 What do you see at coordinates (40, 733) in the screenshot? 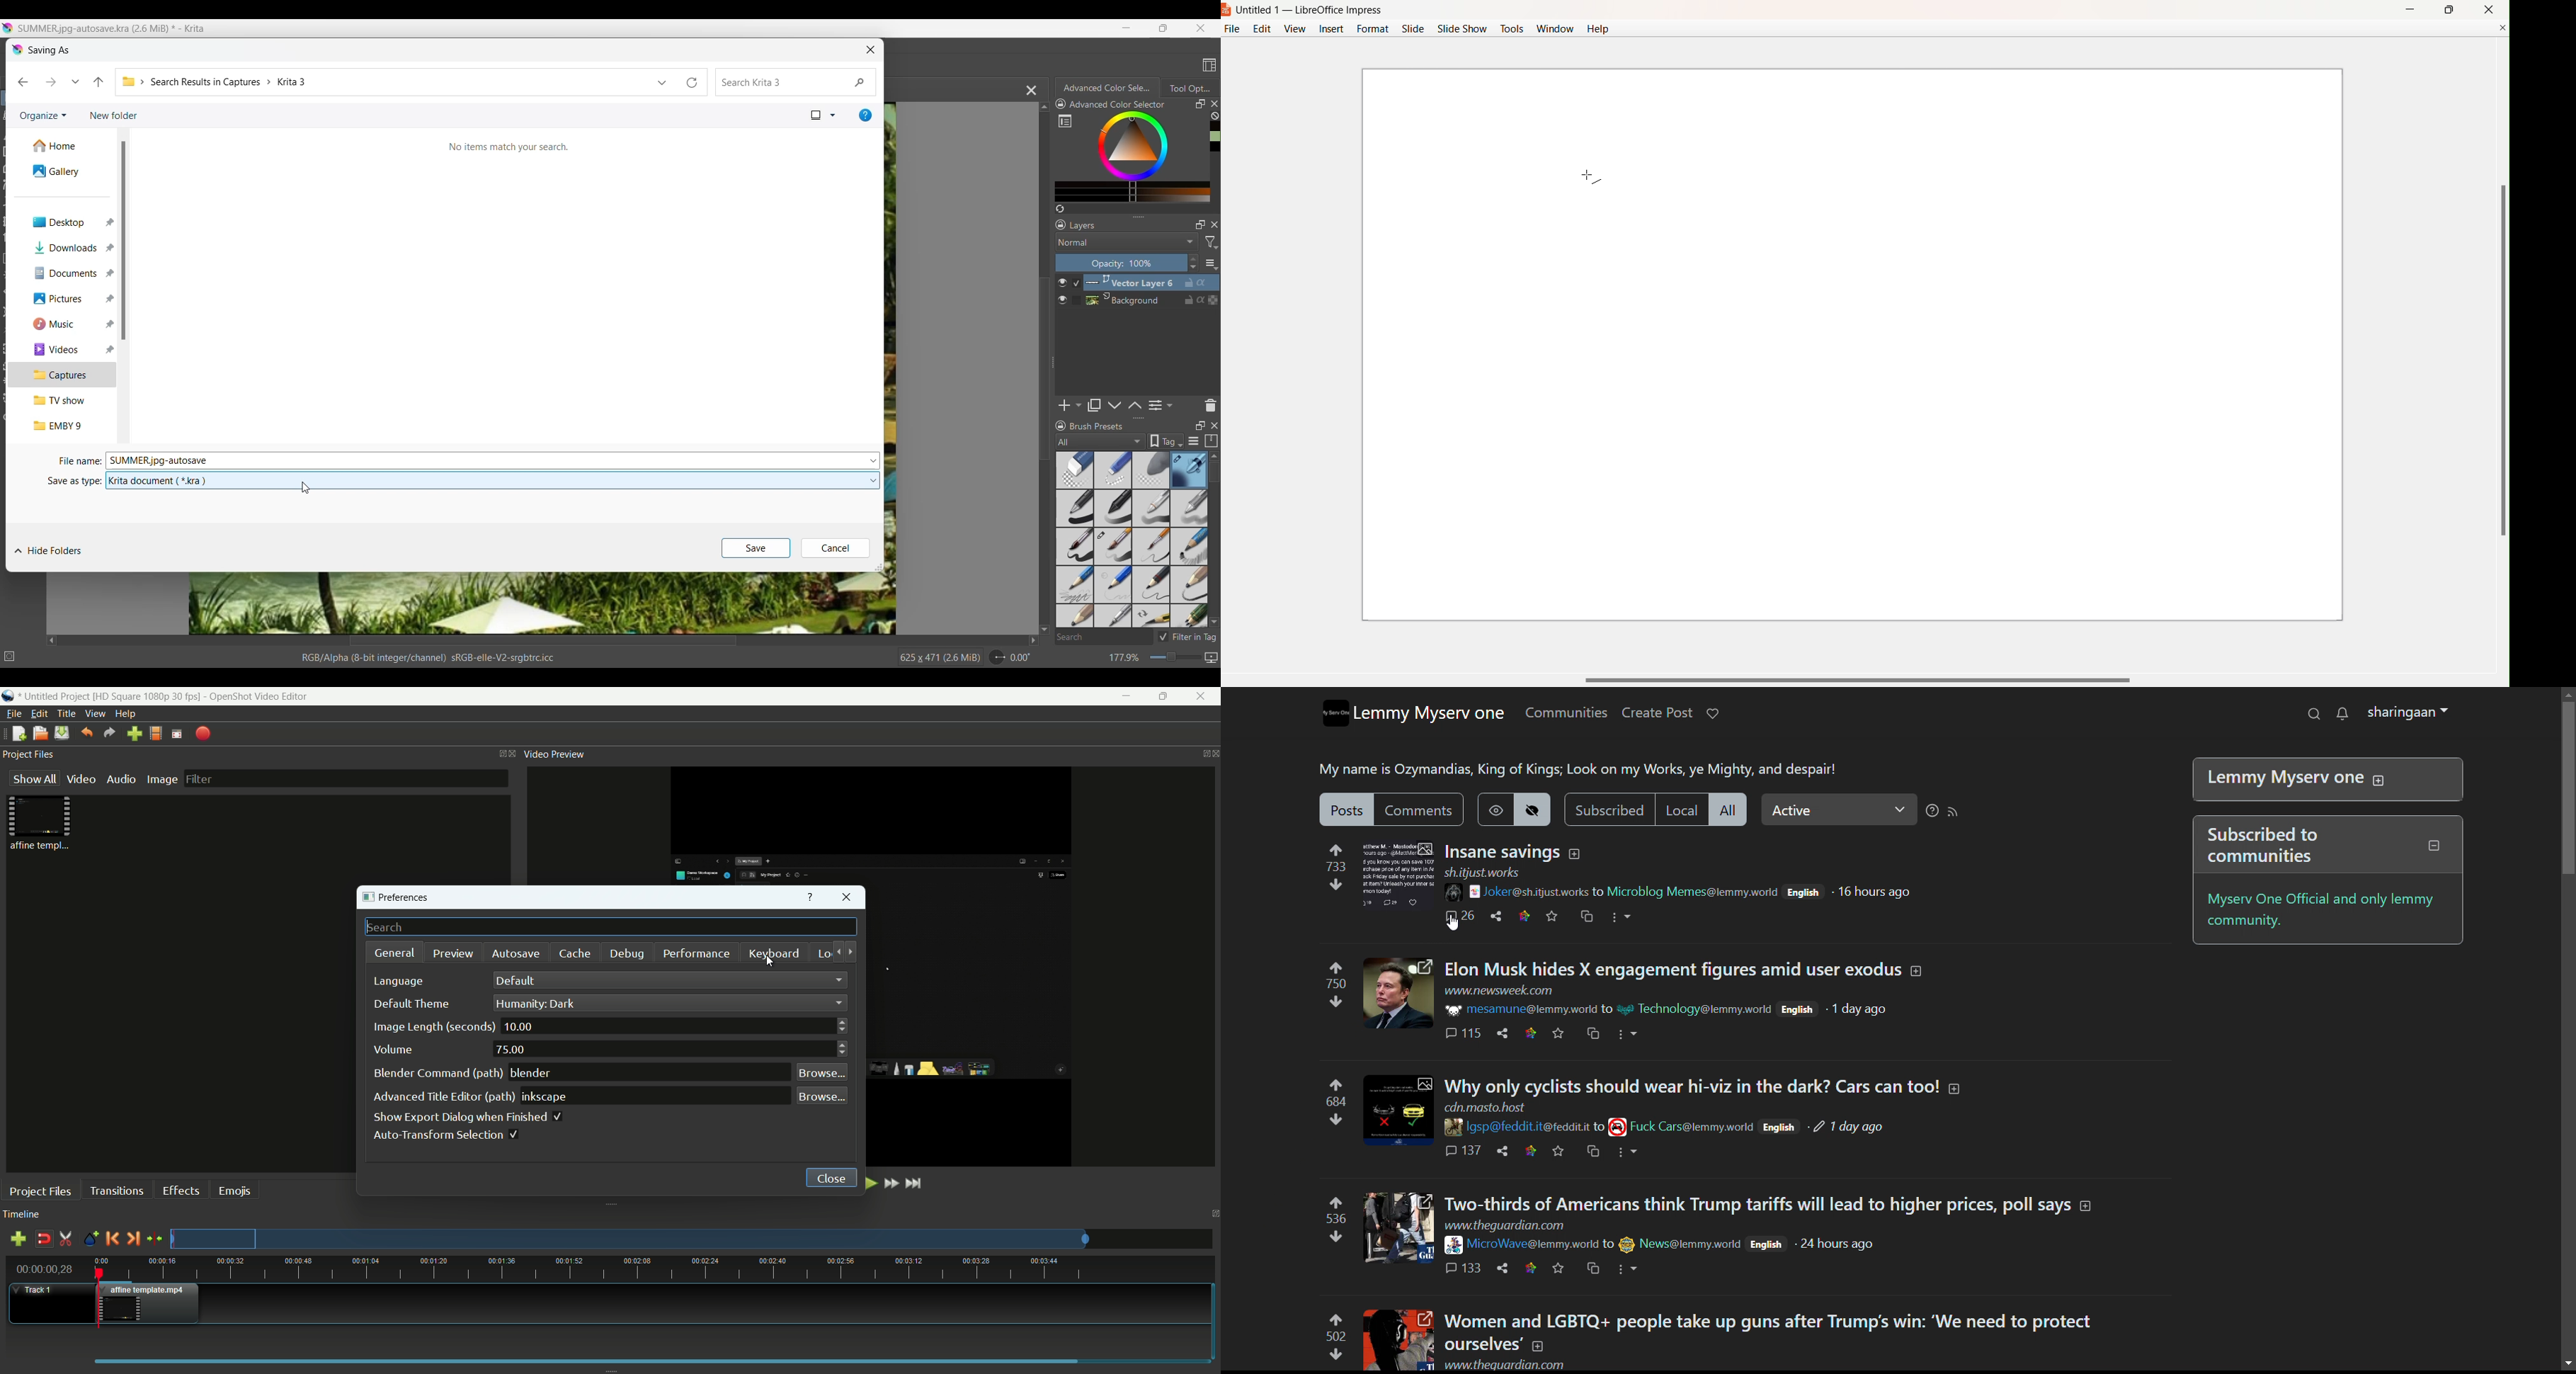
I see `open file` at bounding box center [40, 733].